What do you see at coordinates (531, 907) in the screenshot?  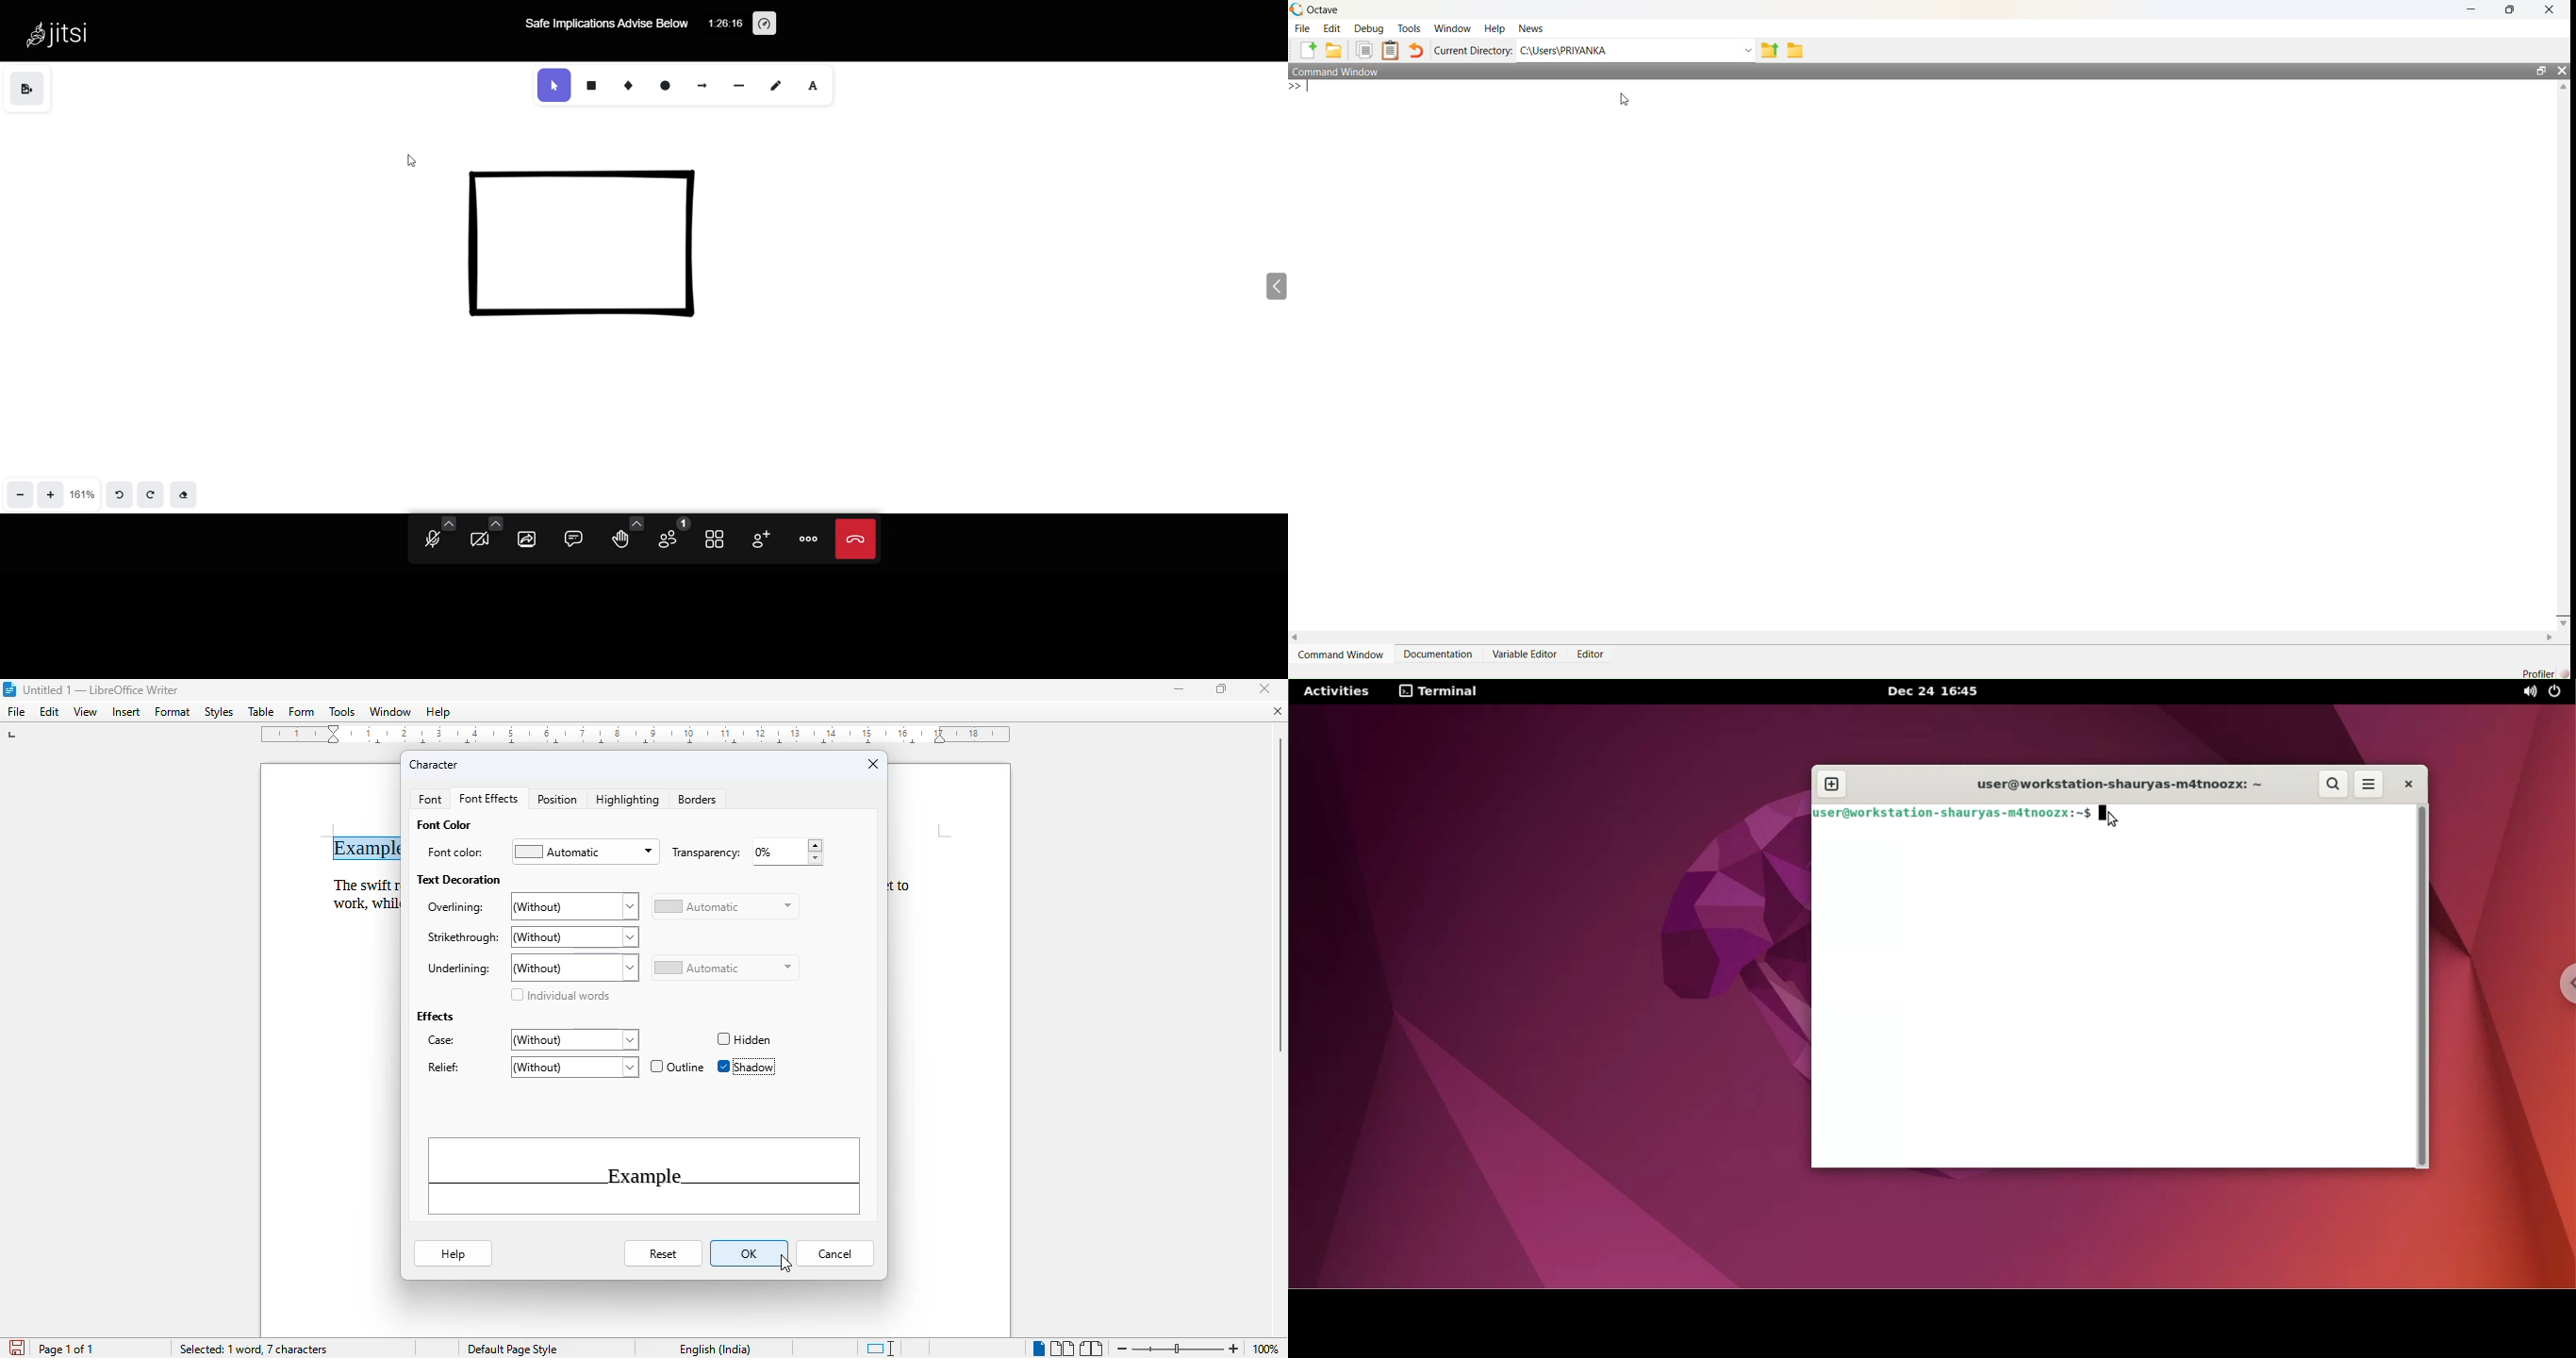 I see `overlining: (Without)` at bounding box center [531, 907].